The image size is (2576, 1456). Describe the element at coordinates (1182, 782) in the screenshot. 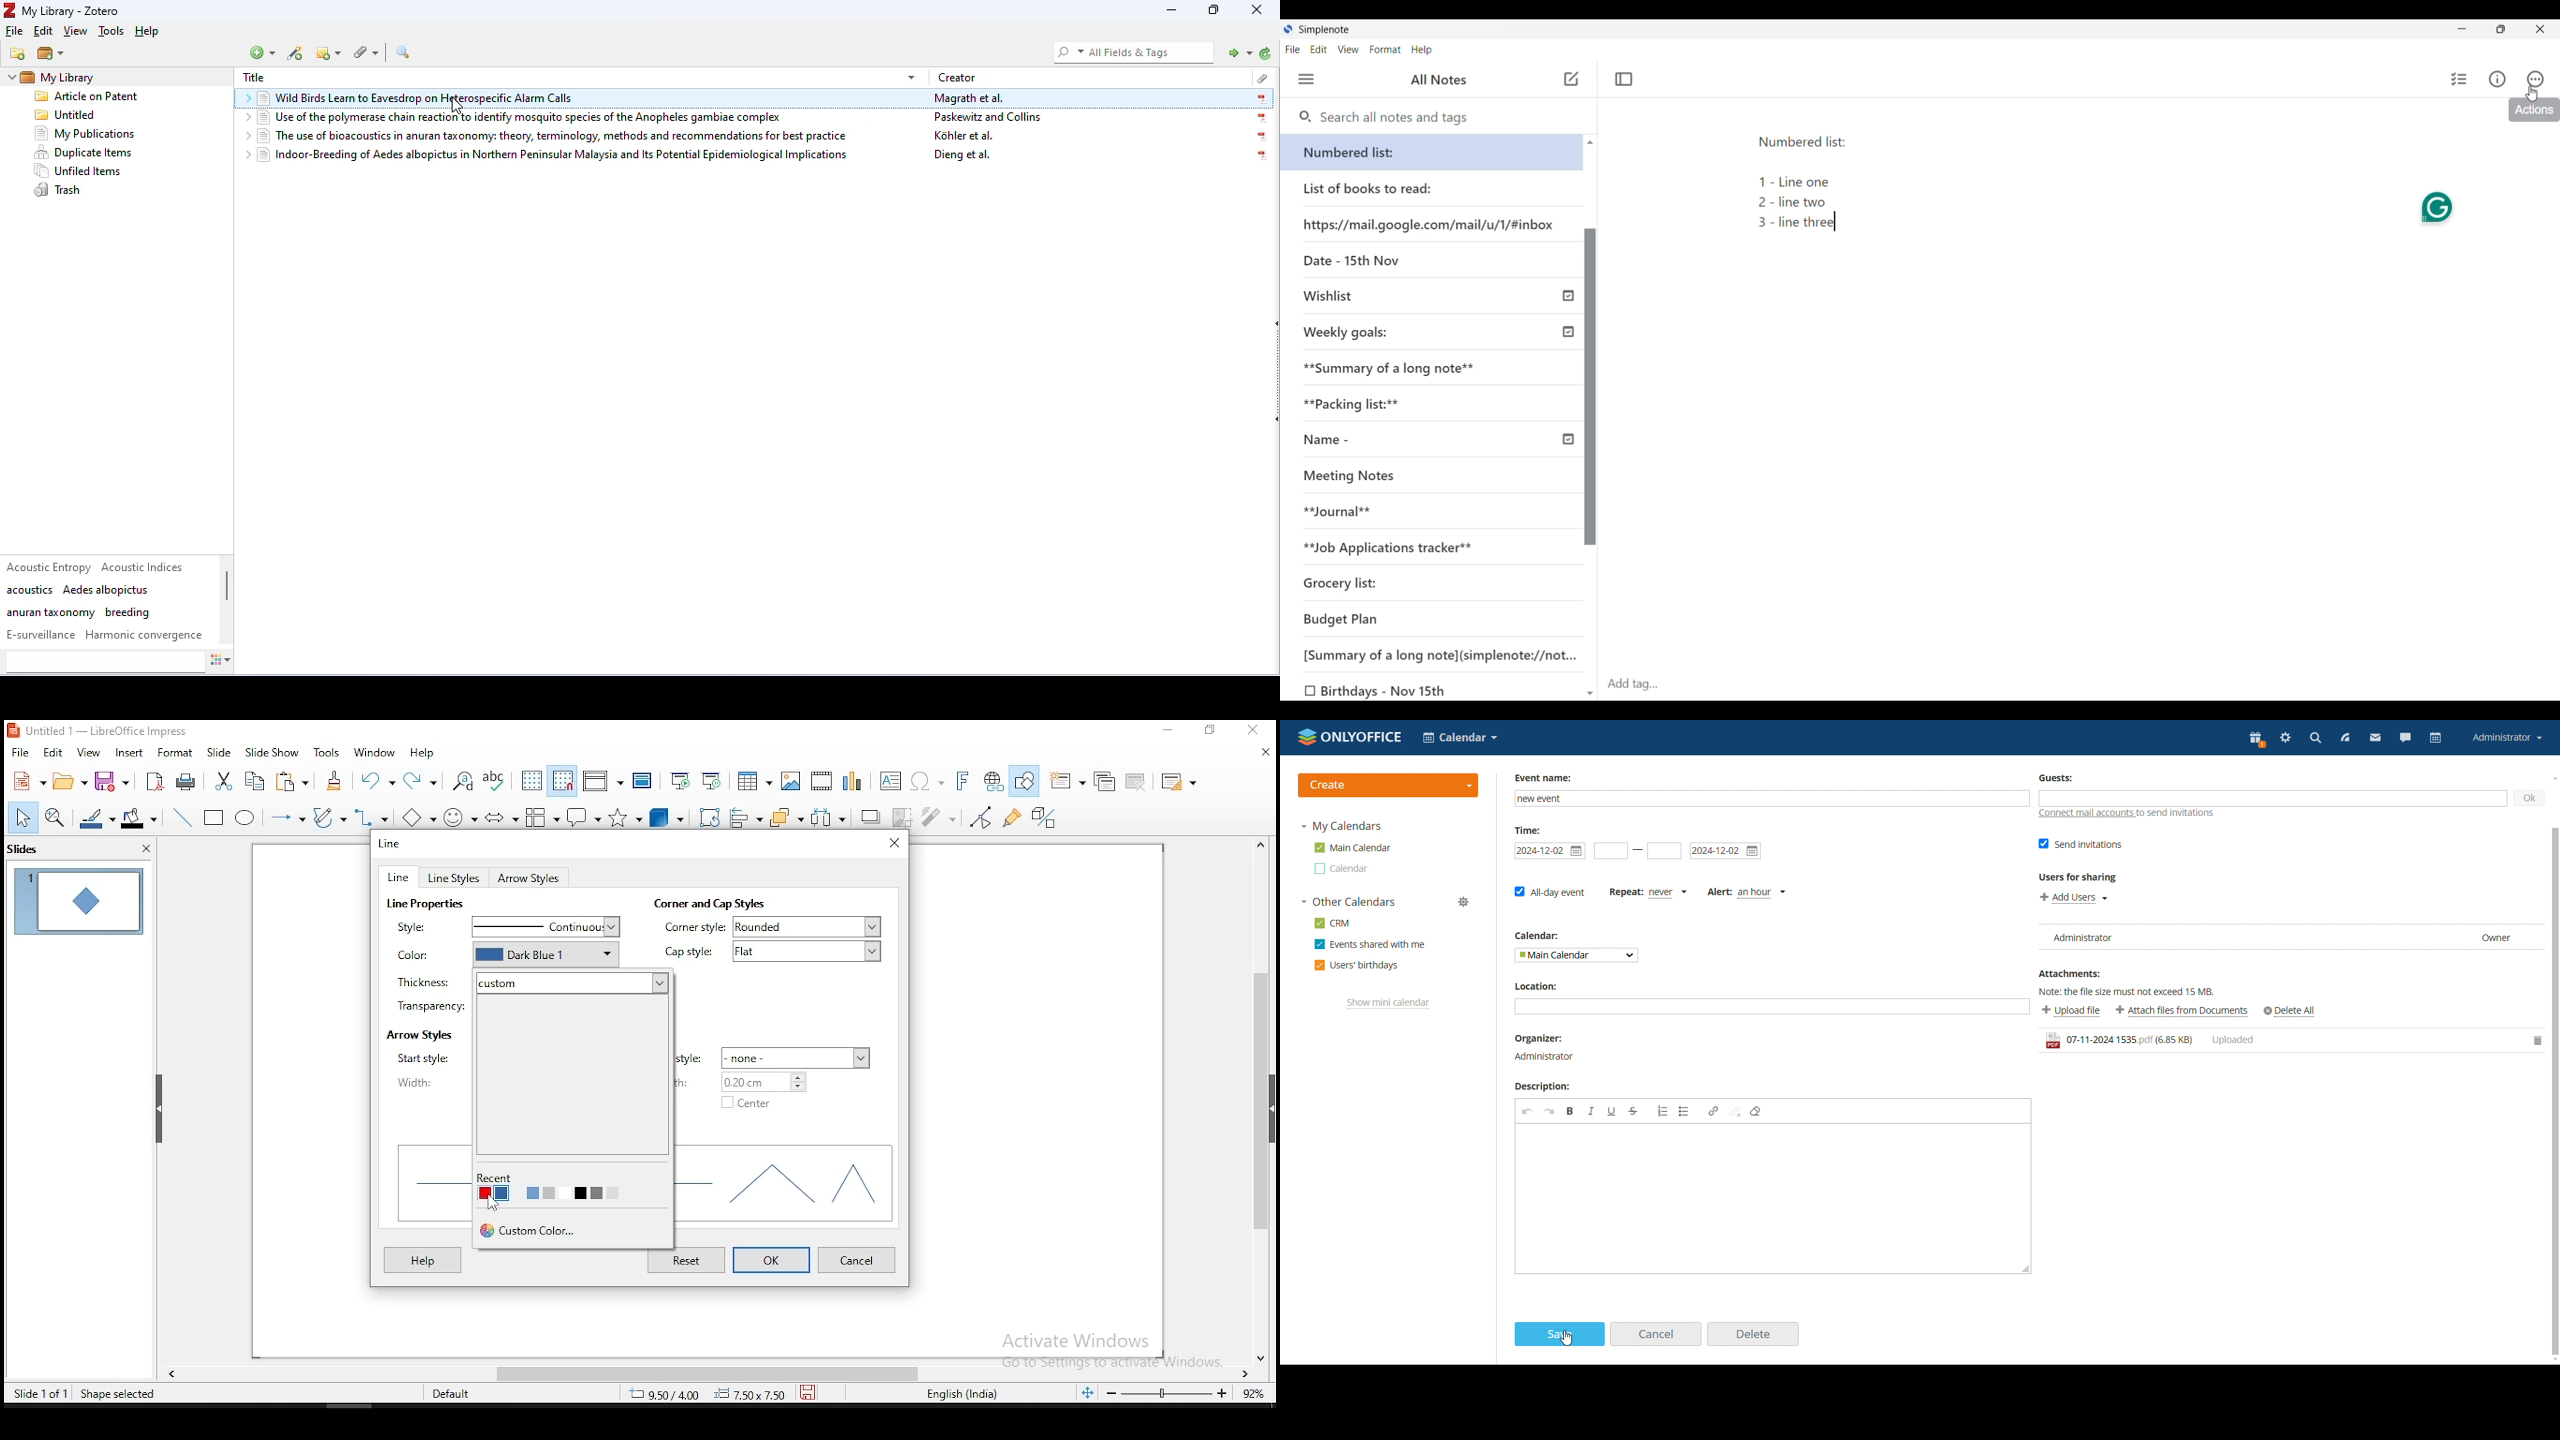

I see `slide layout` at that location.